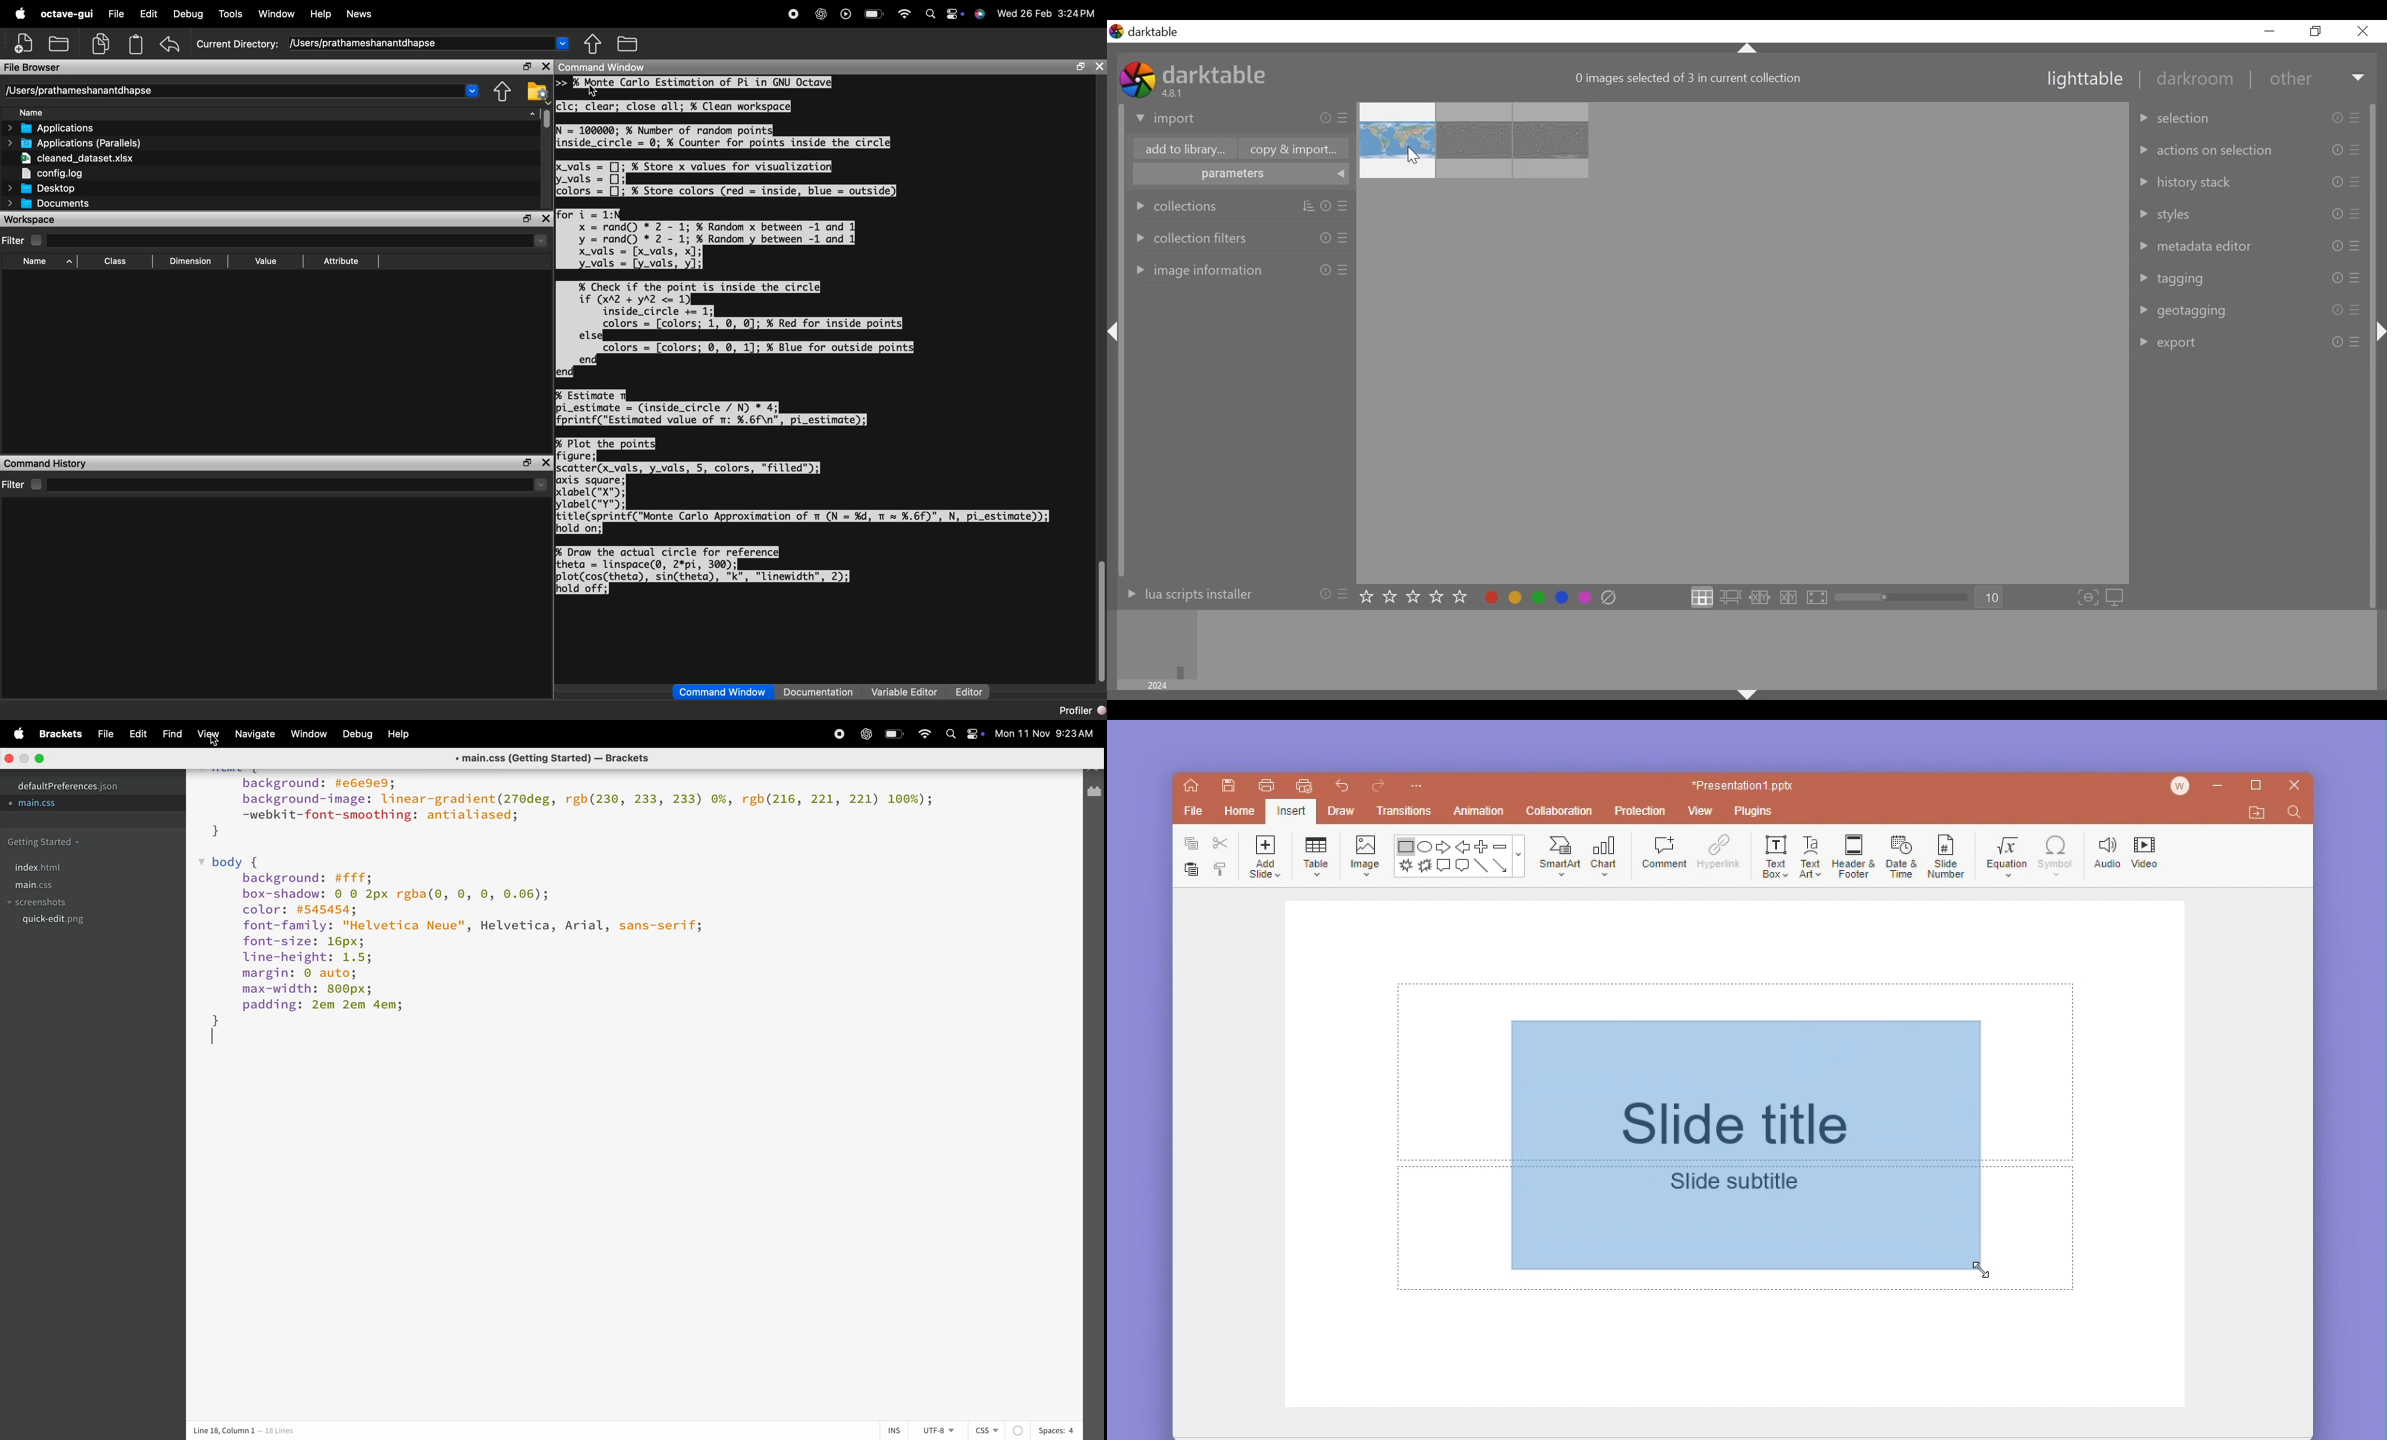 The width and height of the screenshot is (2408, 1456). I want to click on News, so click(360, 14).